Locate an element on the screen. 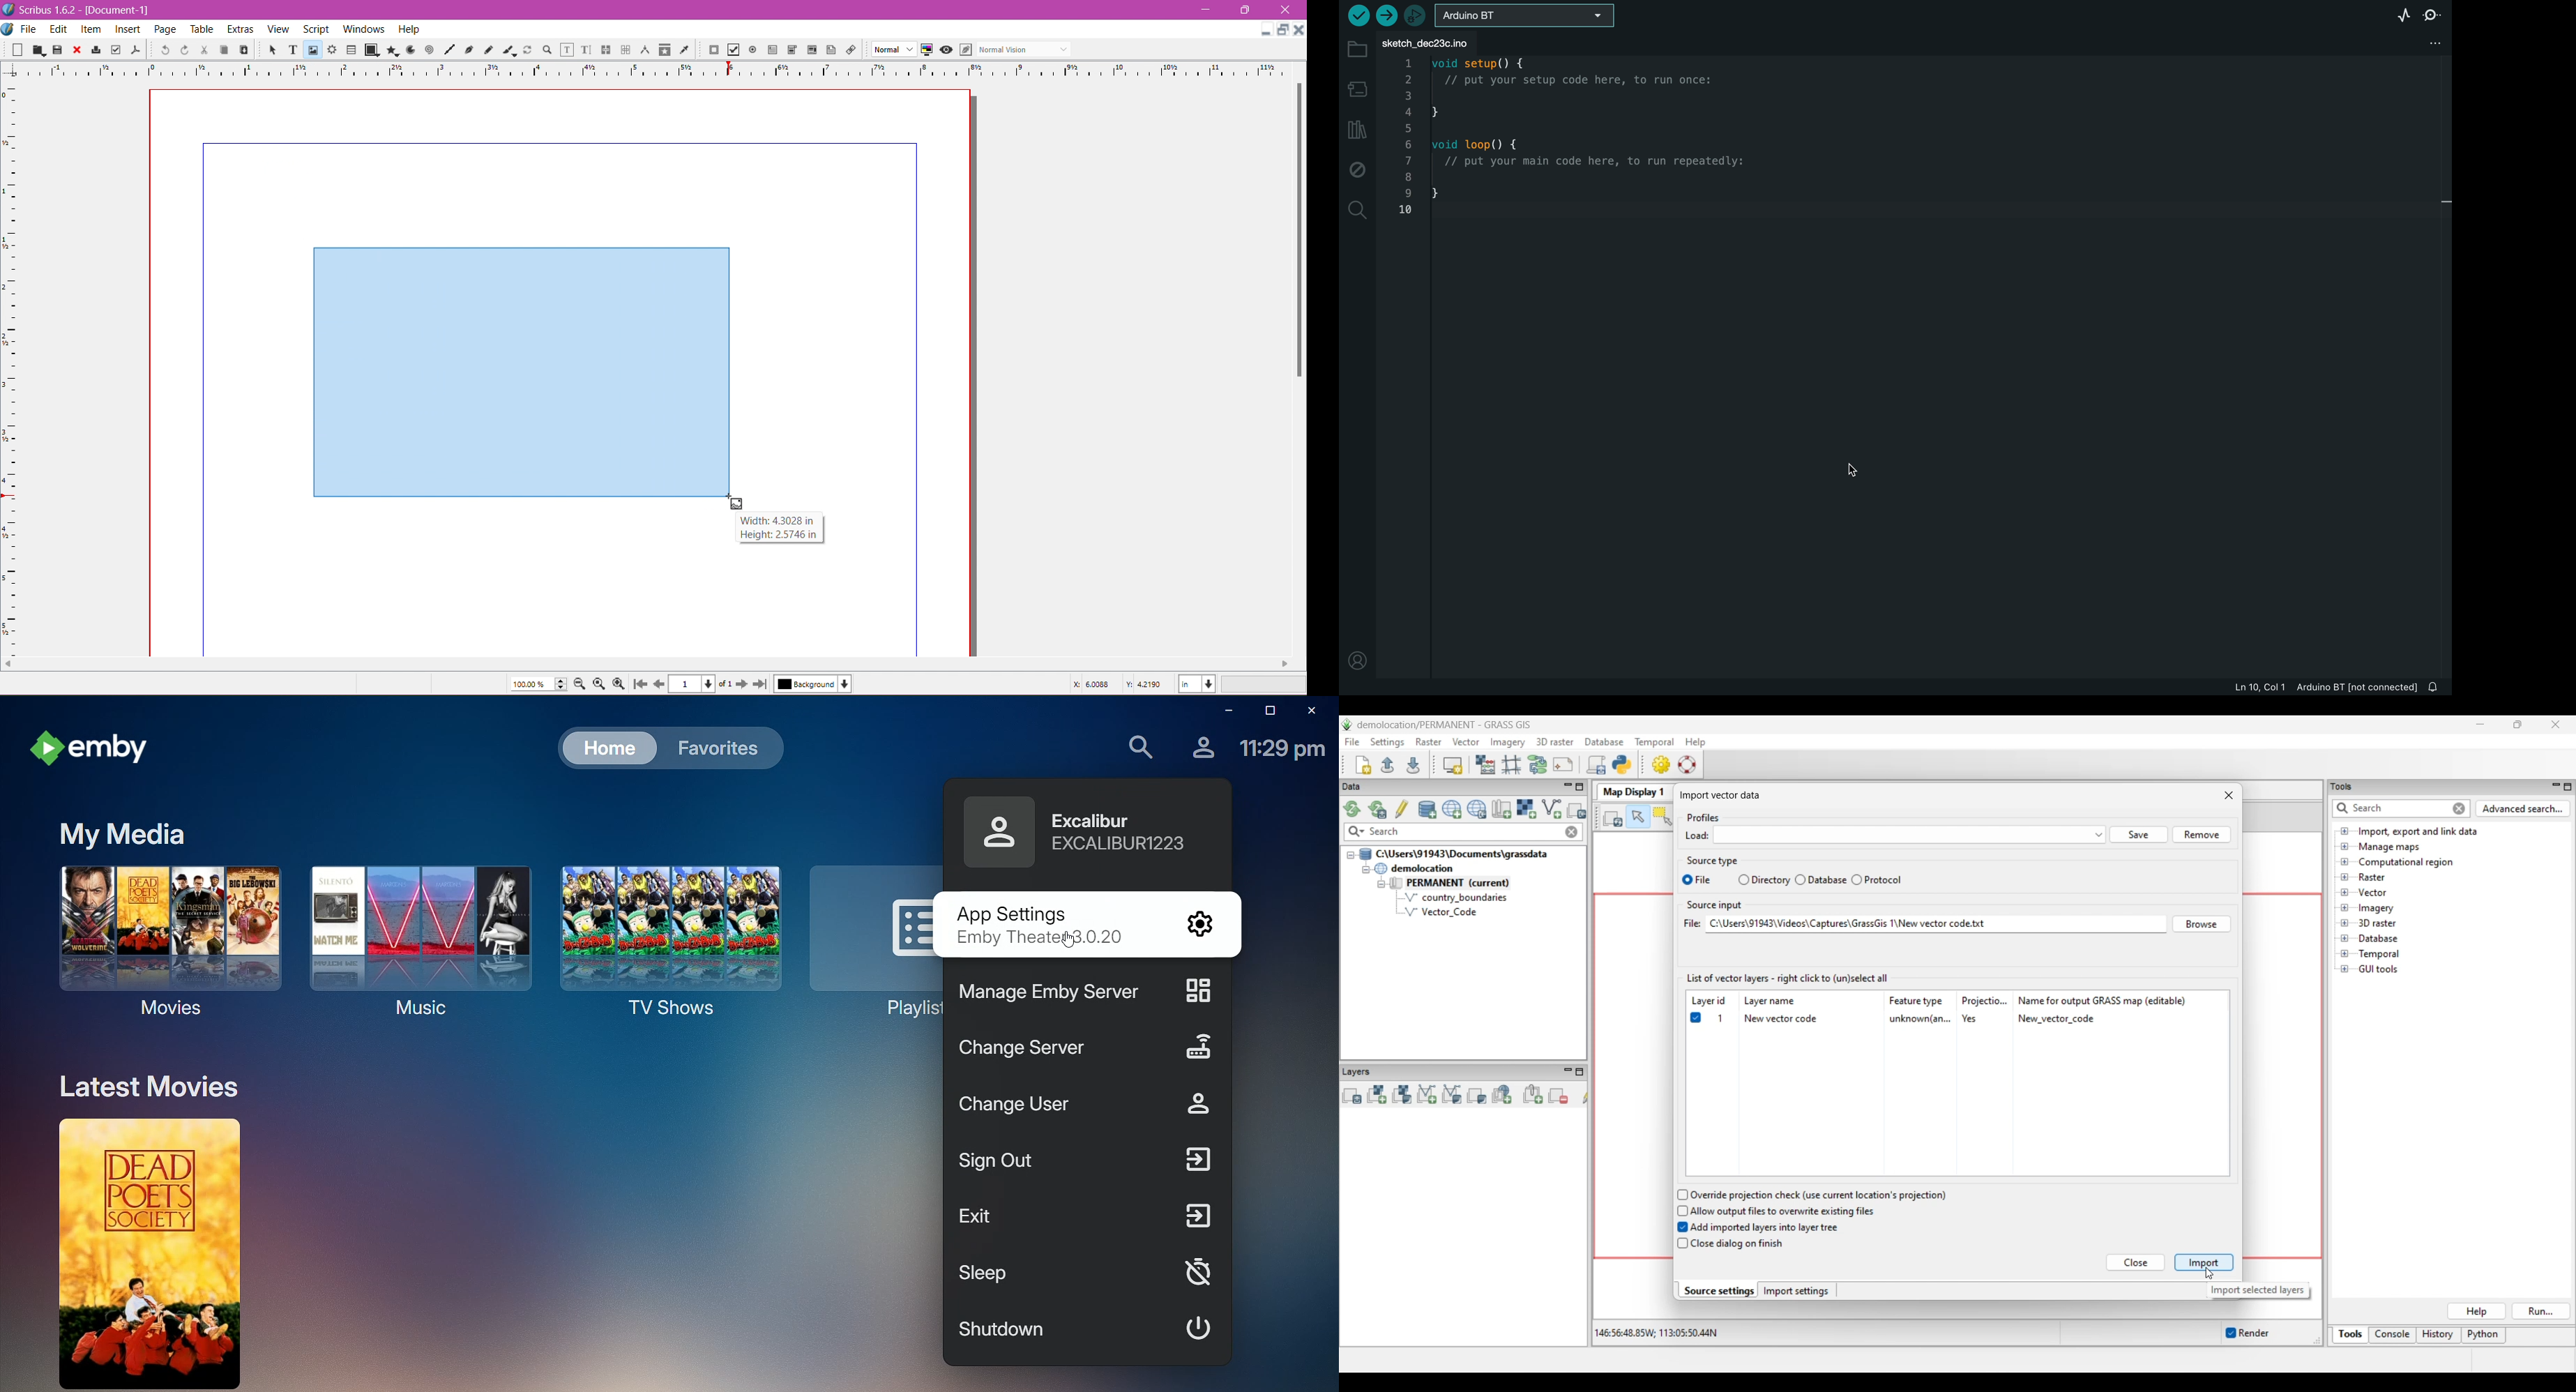  Application Name, Version - Document Title is located at coordinates (83, 10).